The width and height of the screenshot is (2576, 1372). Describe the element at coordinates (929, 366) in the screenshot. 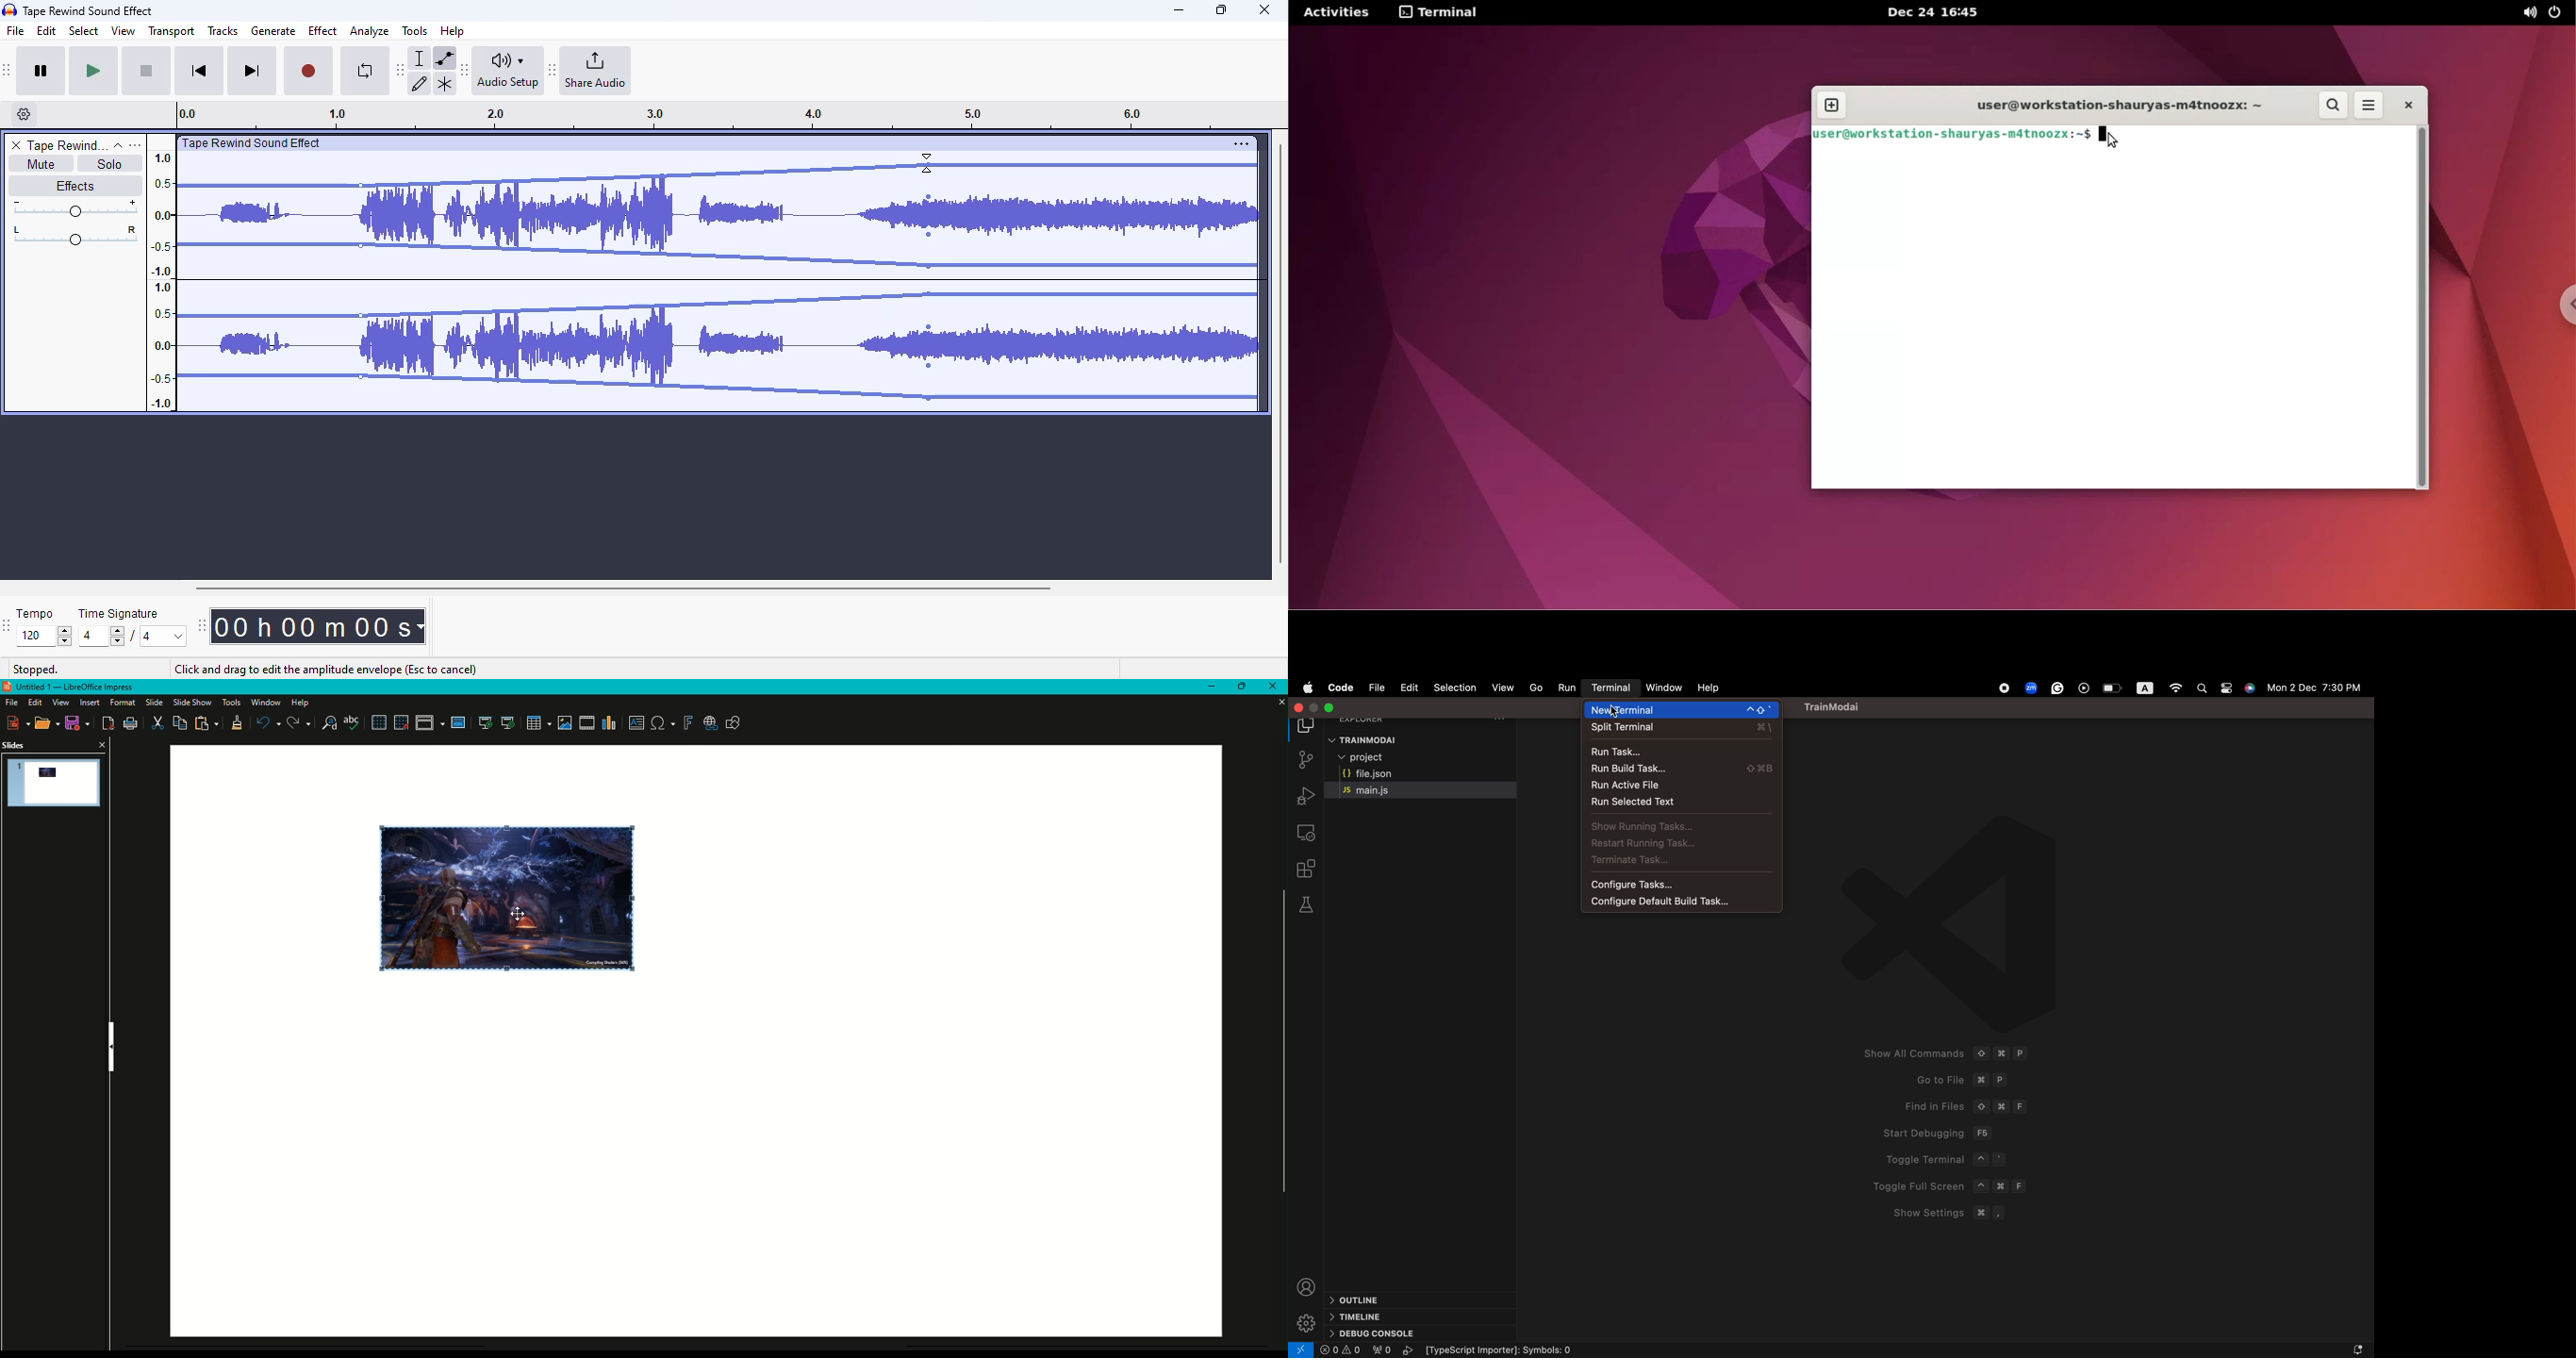

I see `Control point` at that location.